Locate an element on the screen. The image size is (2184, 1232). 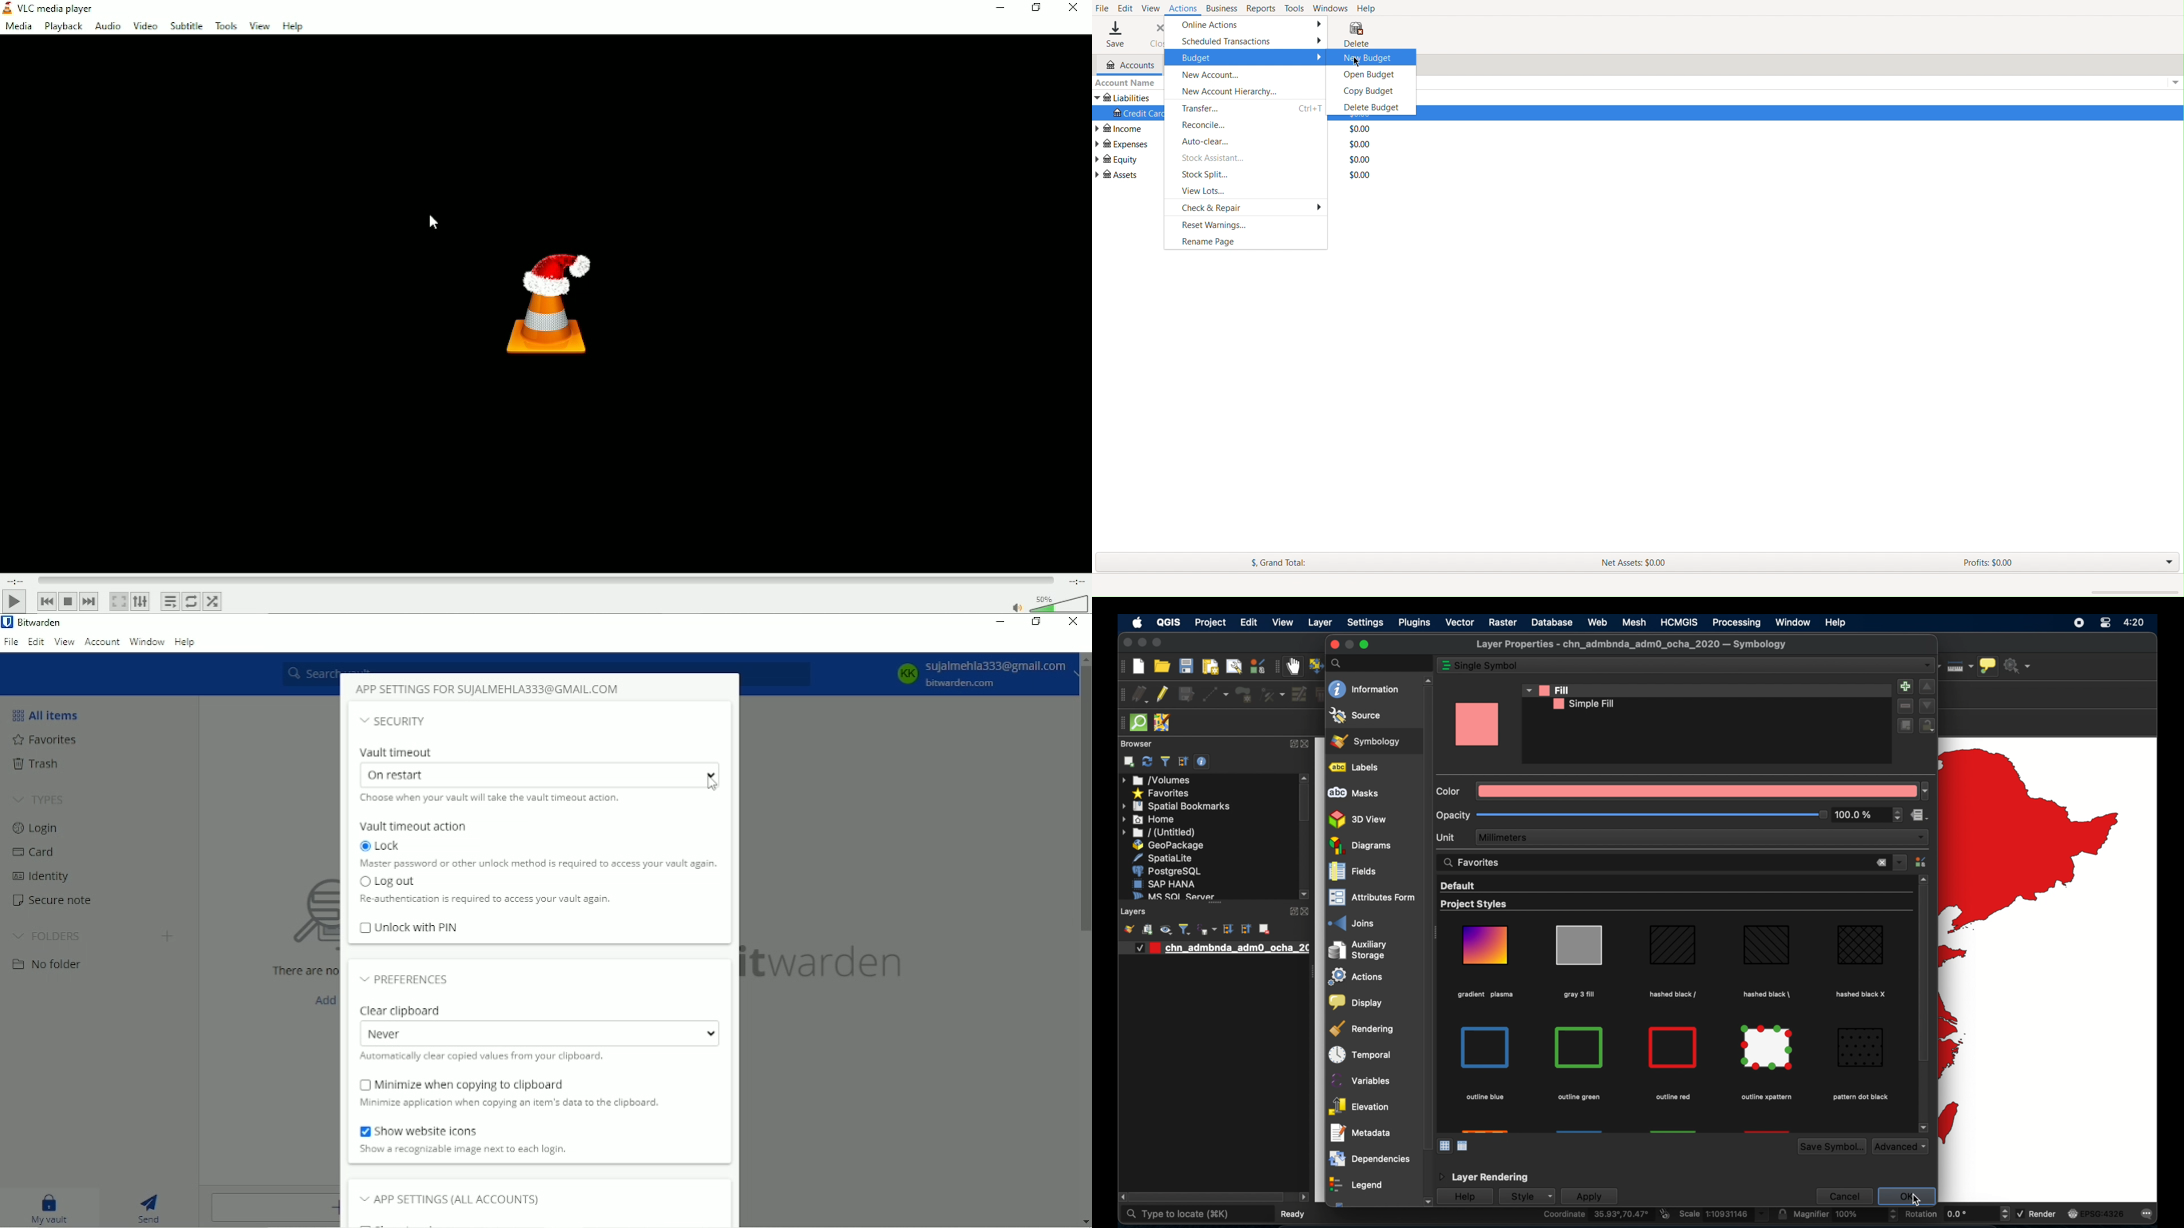
Edit is located at coordinates (1126, 8).